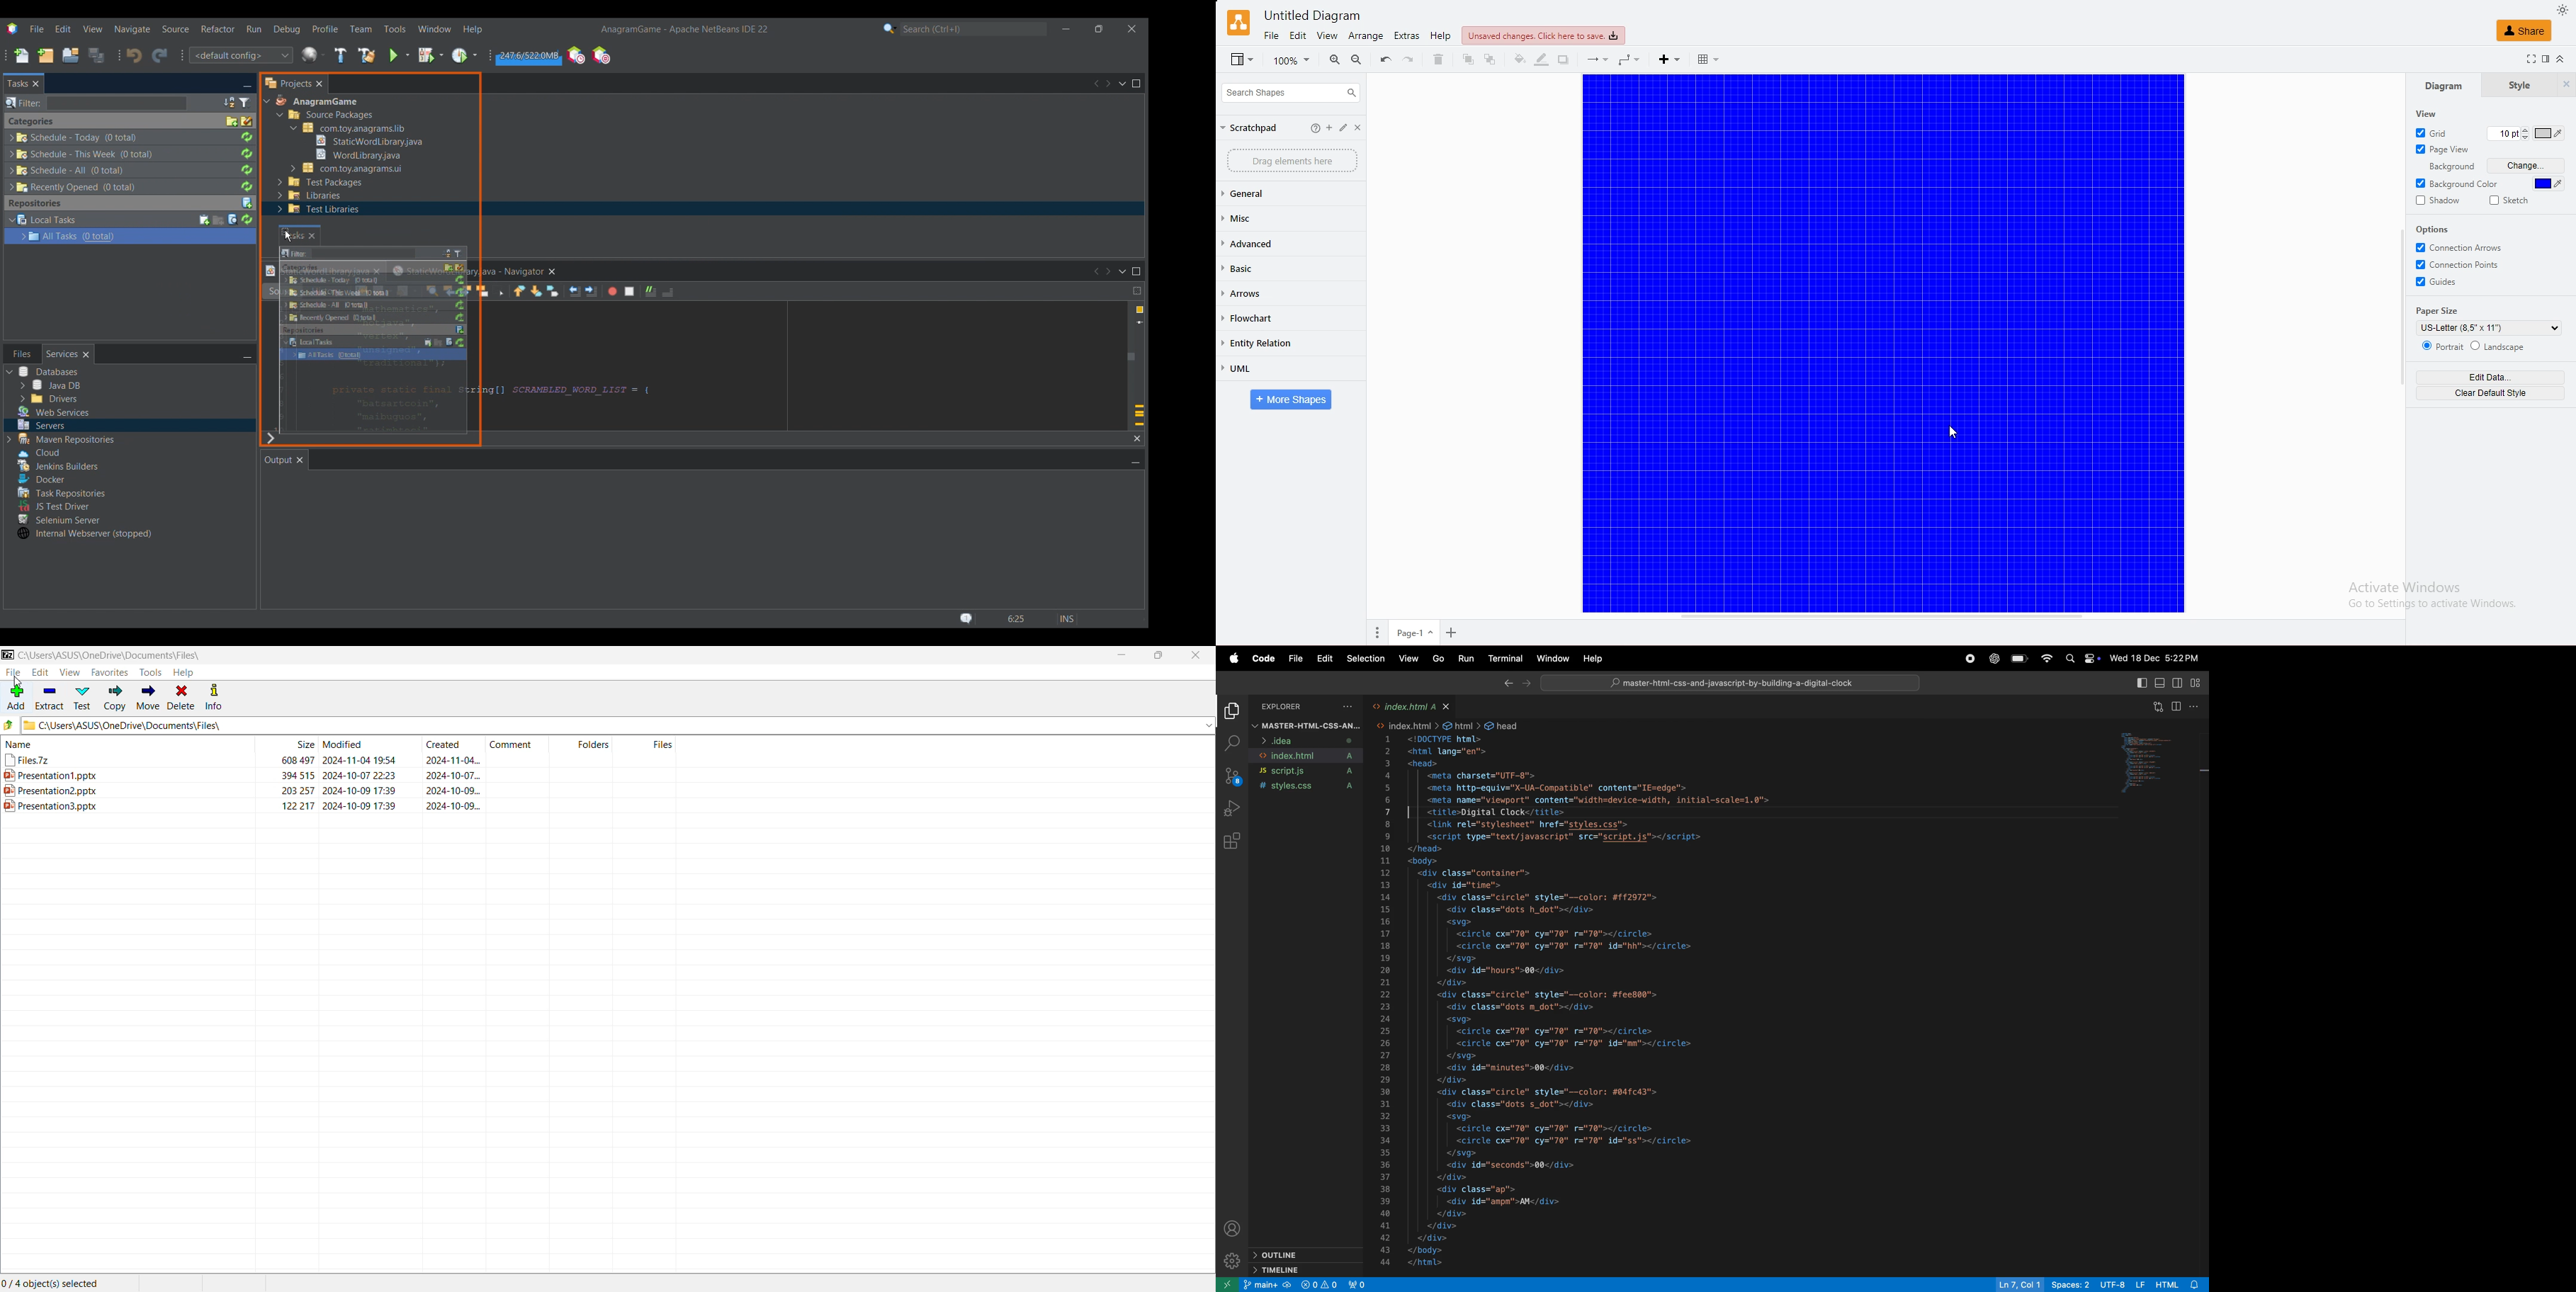 The image size is (2576, 1316). What do you see at coordinates (1463, 724) in the screenshot?
I see `link` at bounding box center [1463, 724].